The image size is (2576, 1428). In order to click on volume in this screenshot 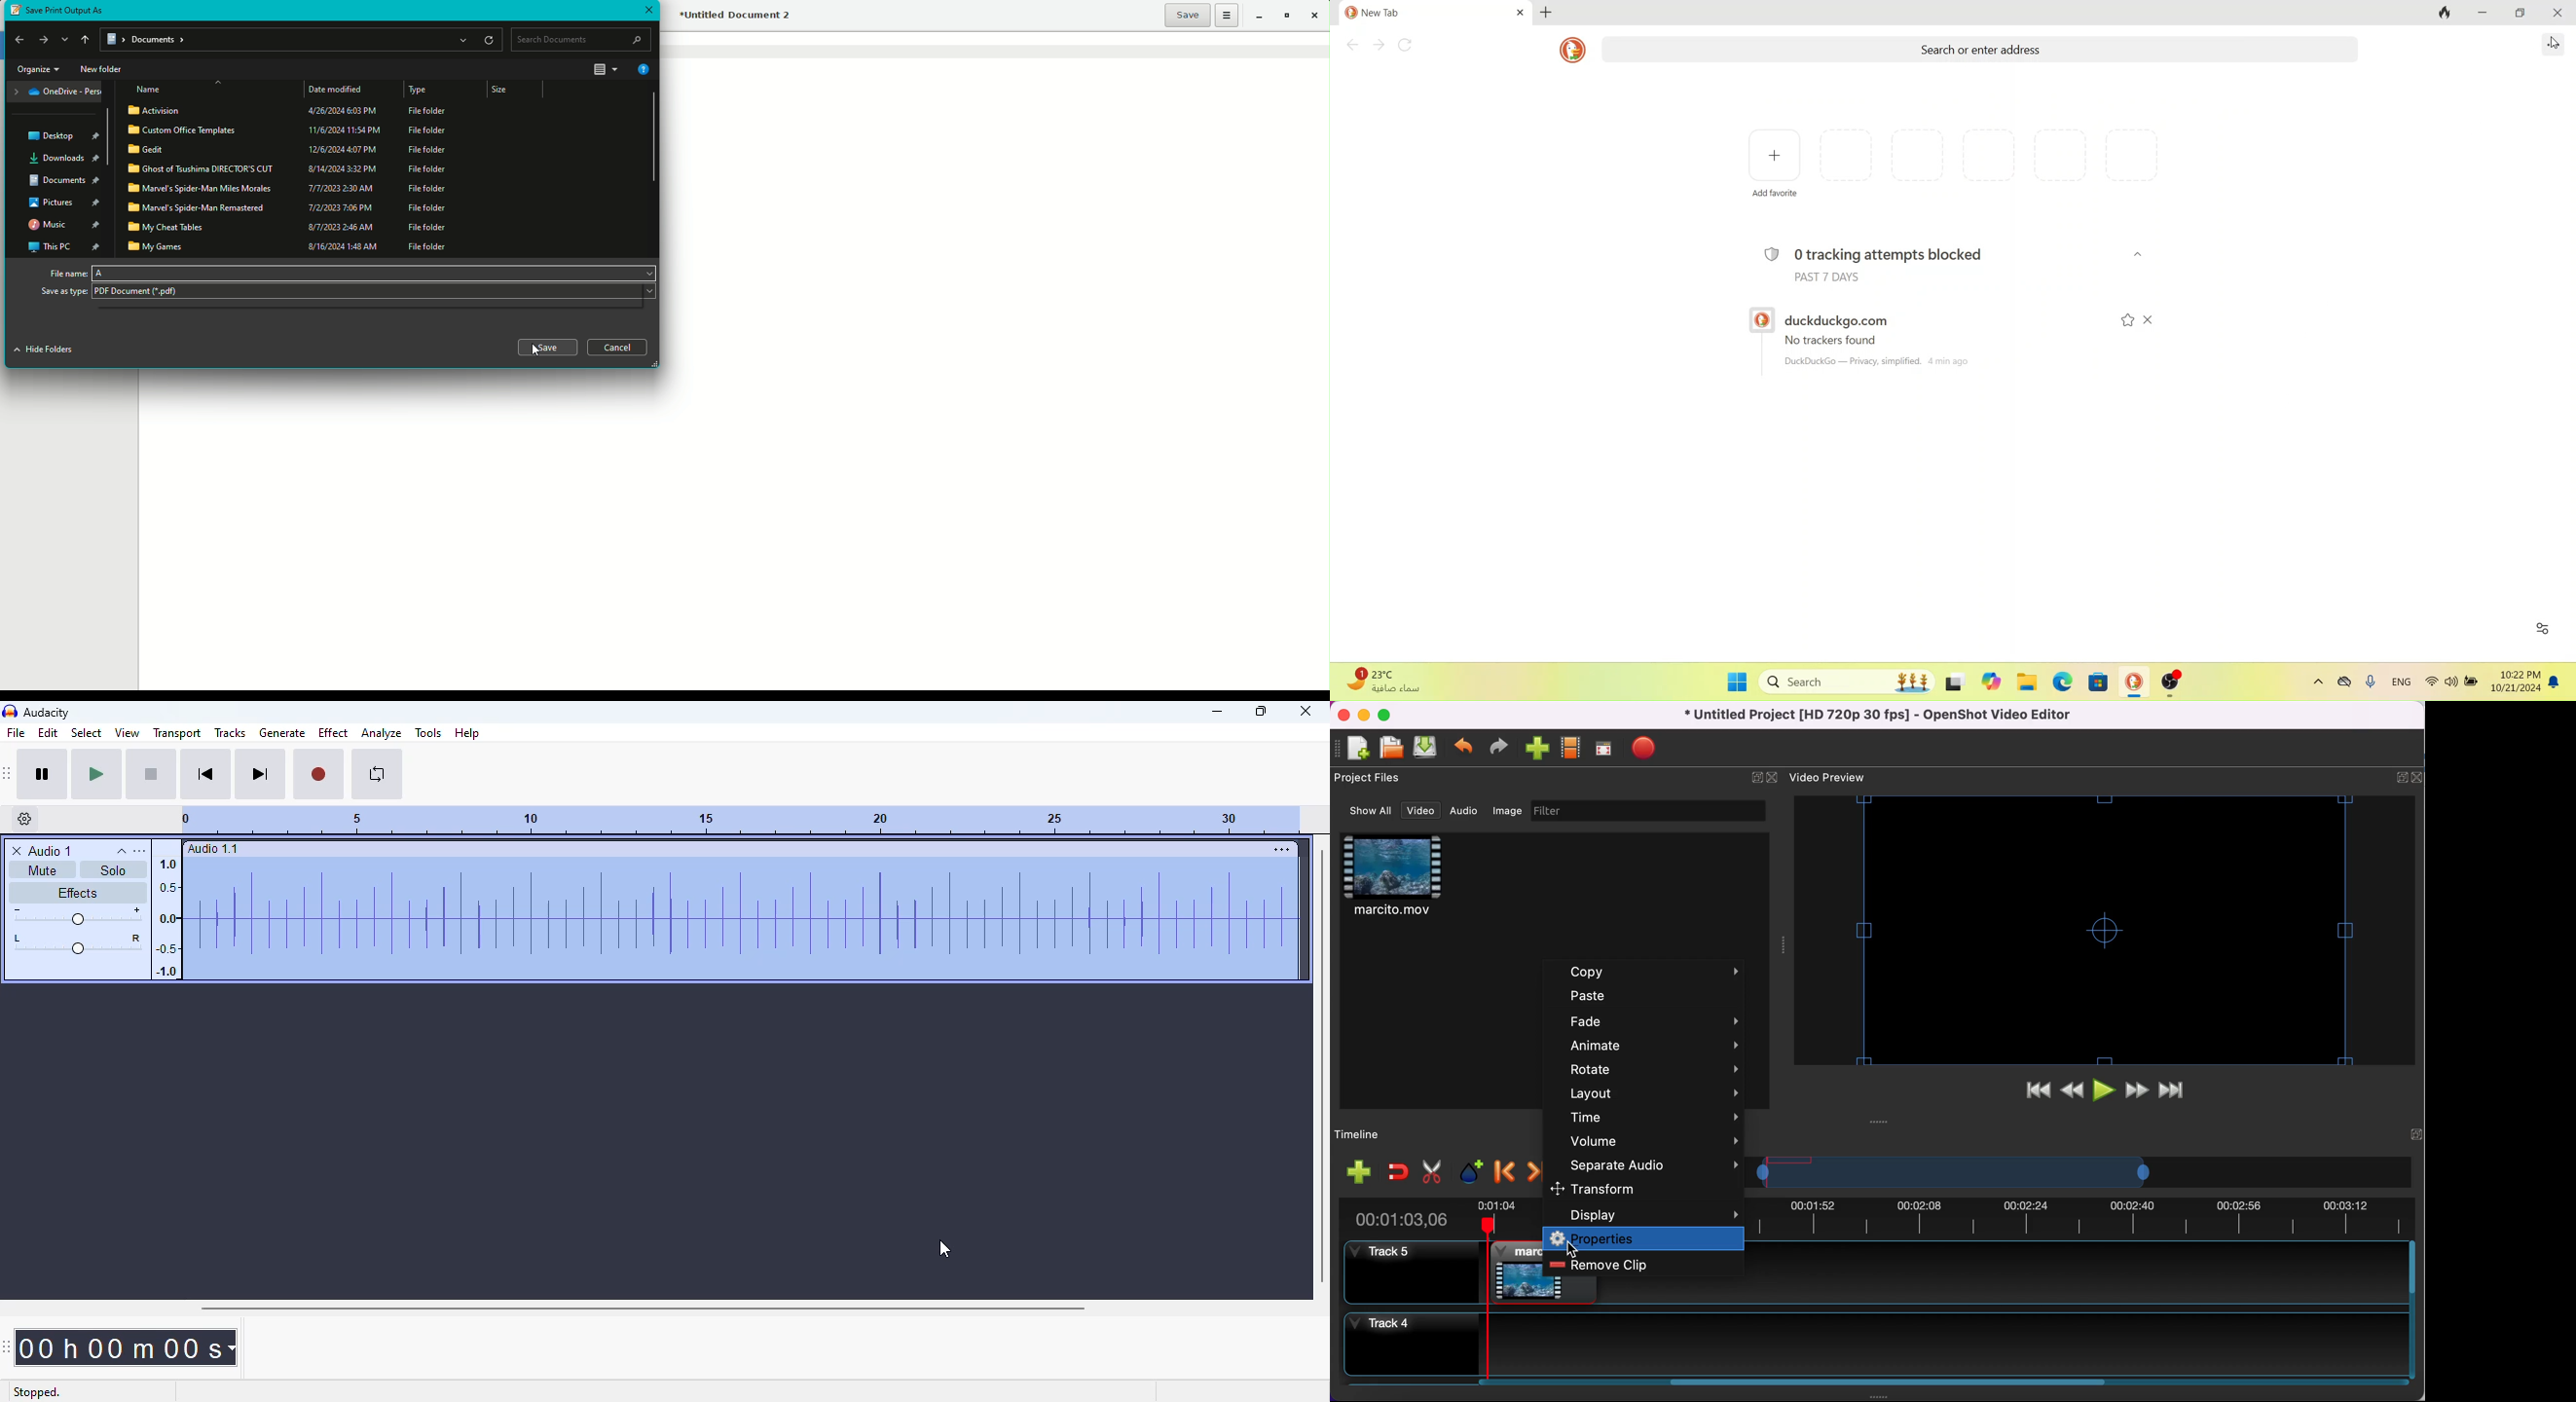, I will do `click(79, 915)`.